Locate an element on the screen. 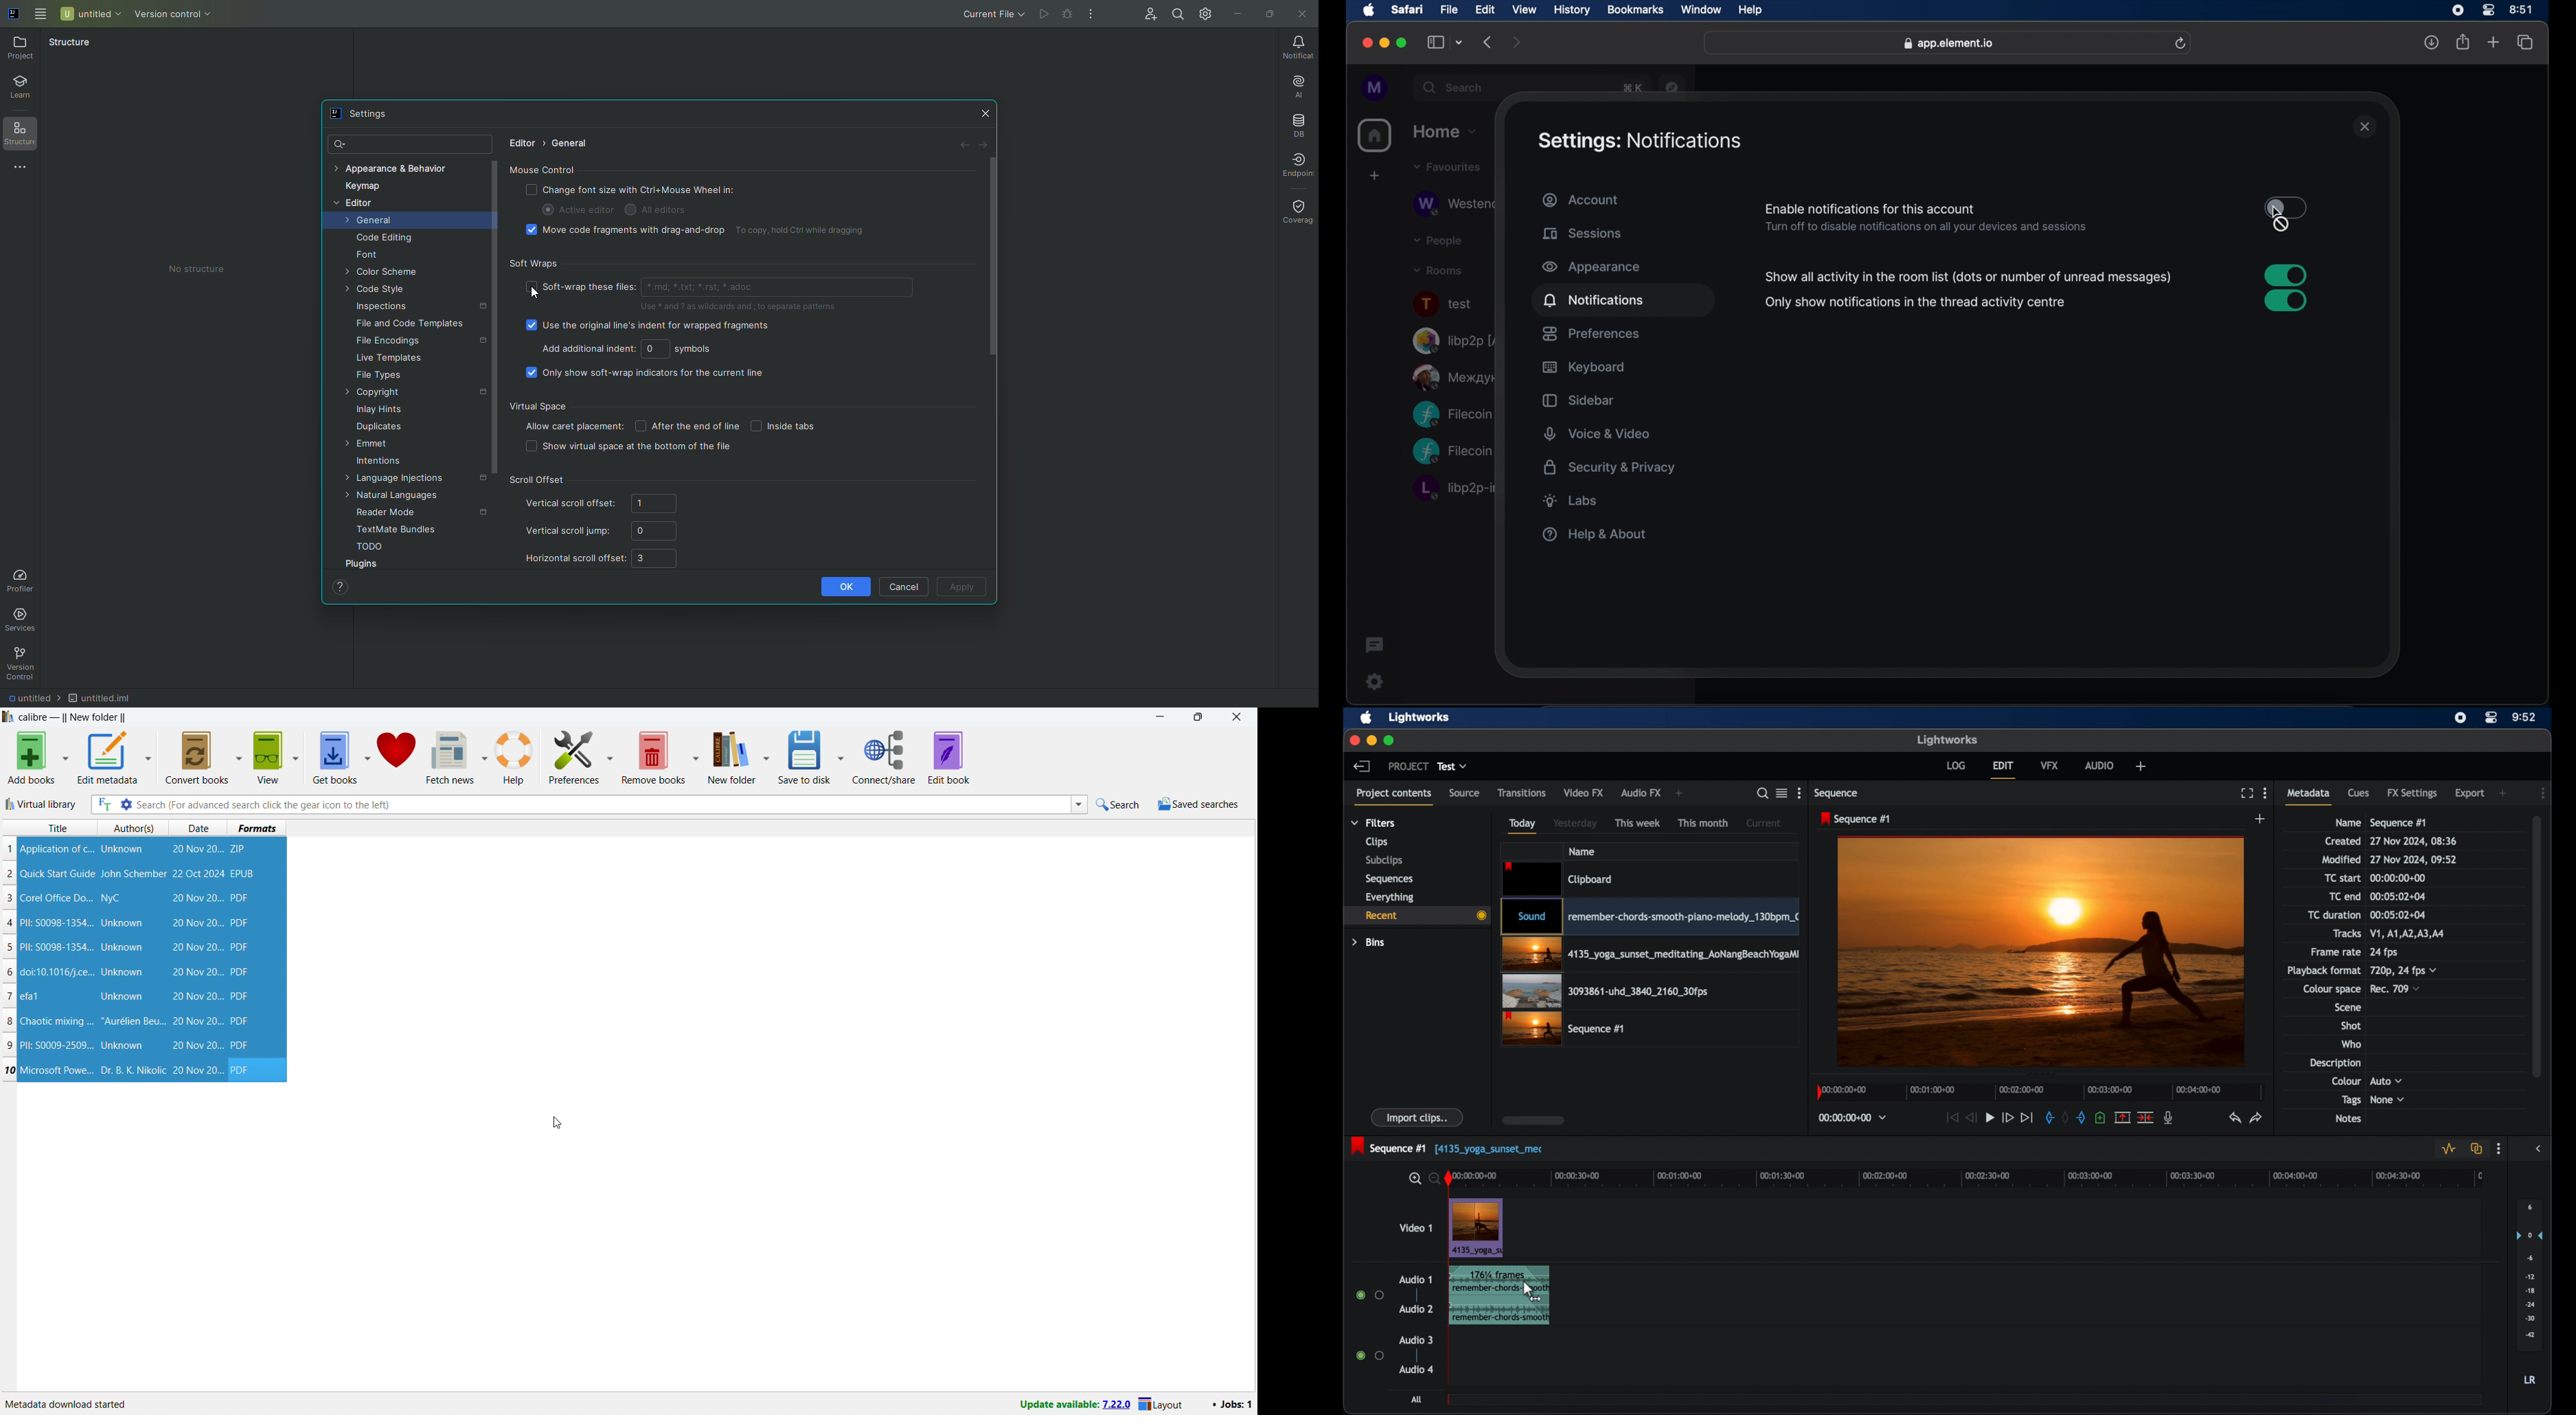 The width and height of the screenshot is (2576, 1428). all is located at coordinates (1417, 1399).